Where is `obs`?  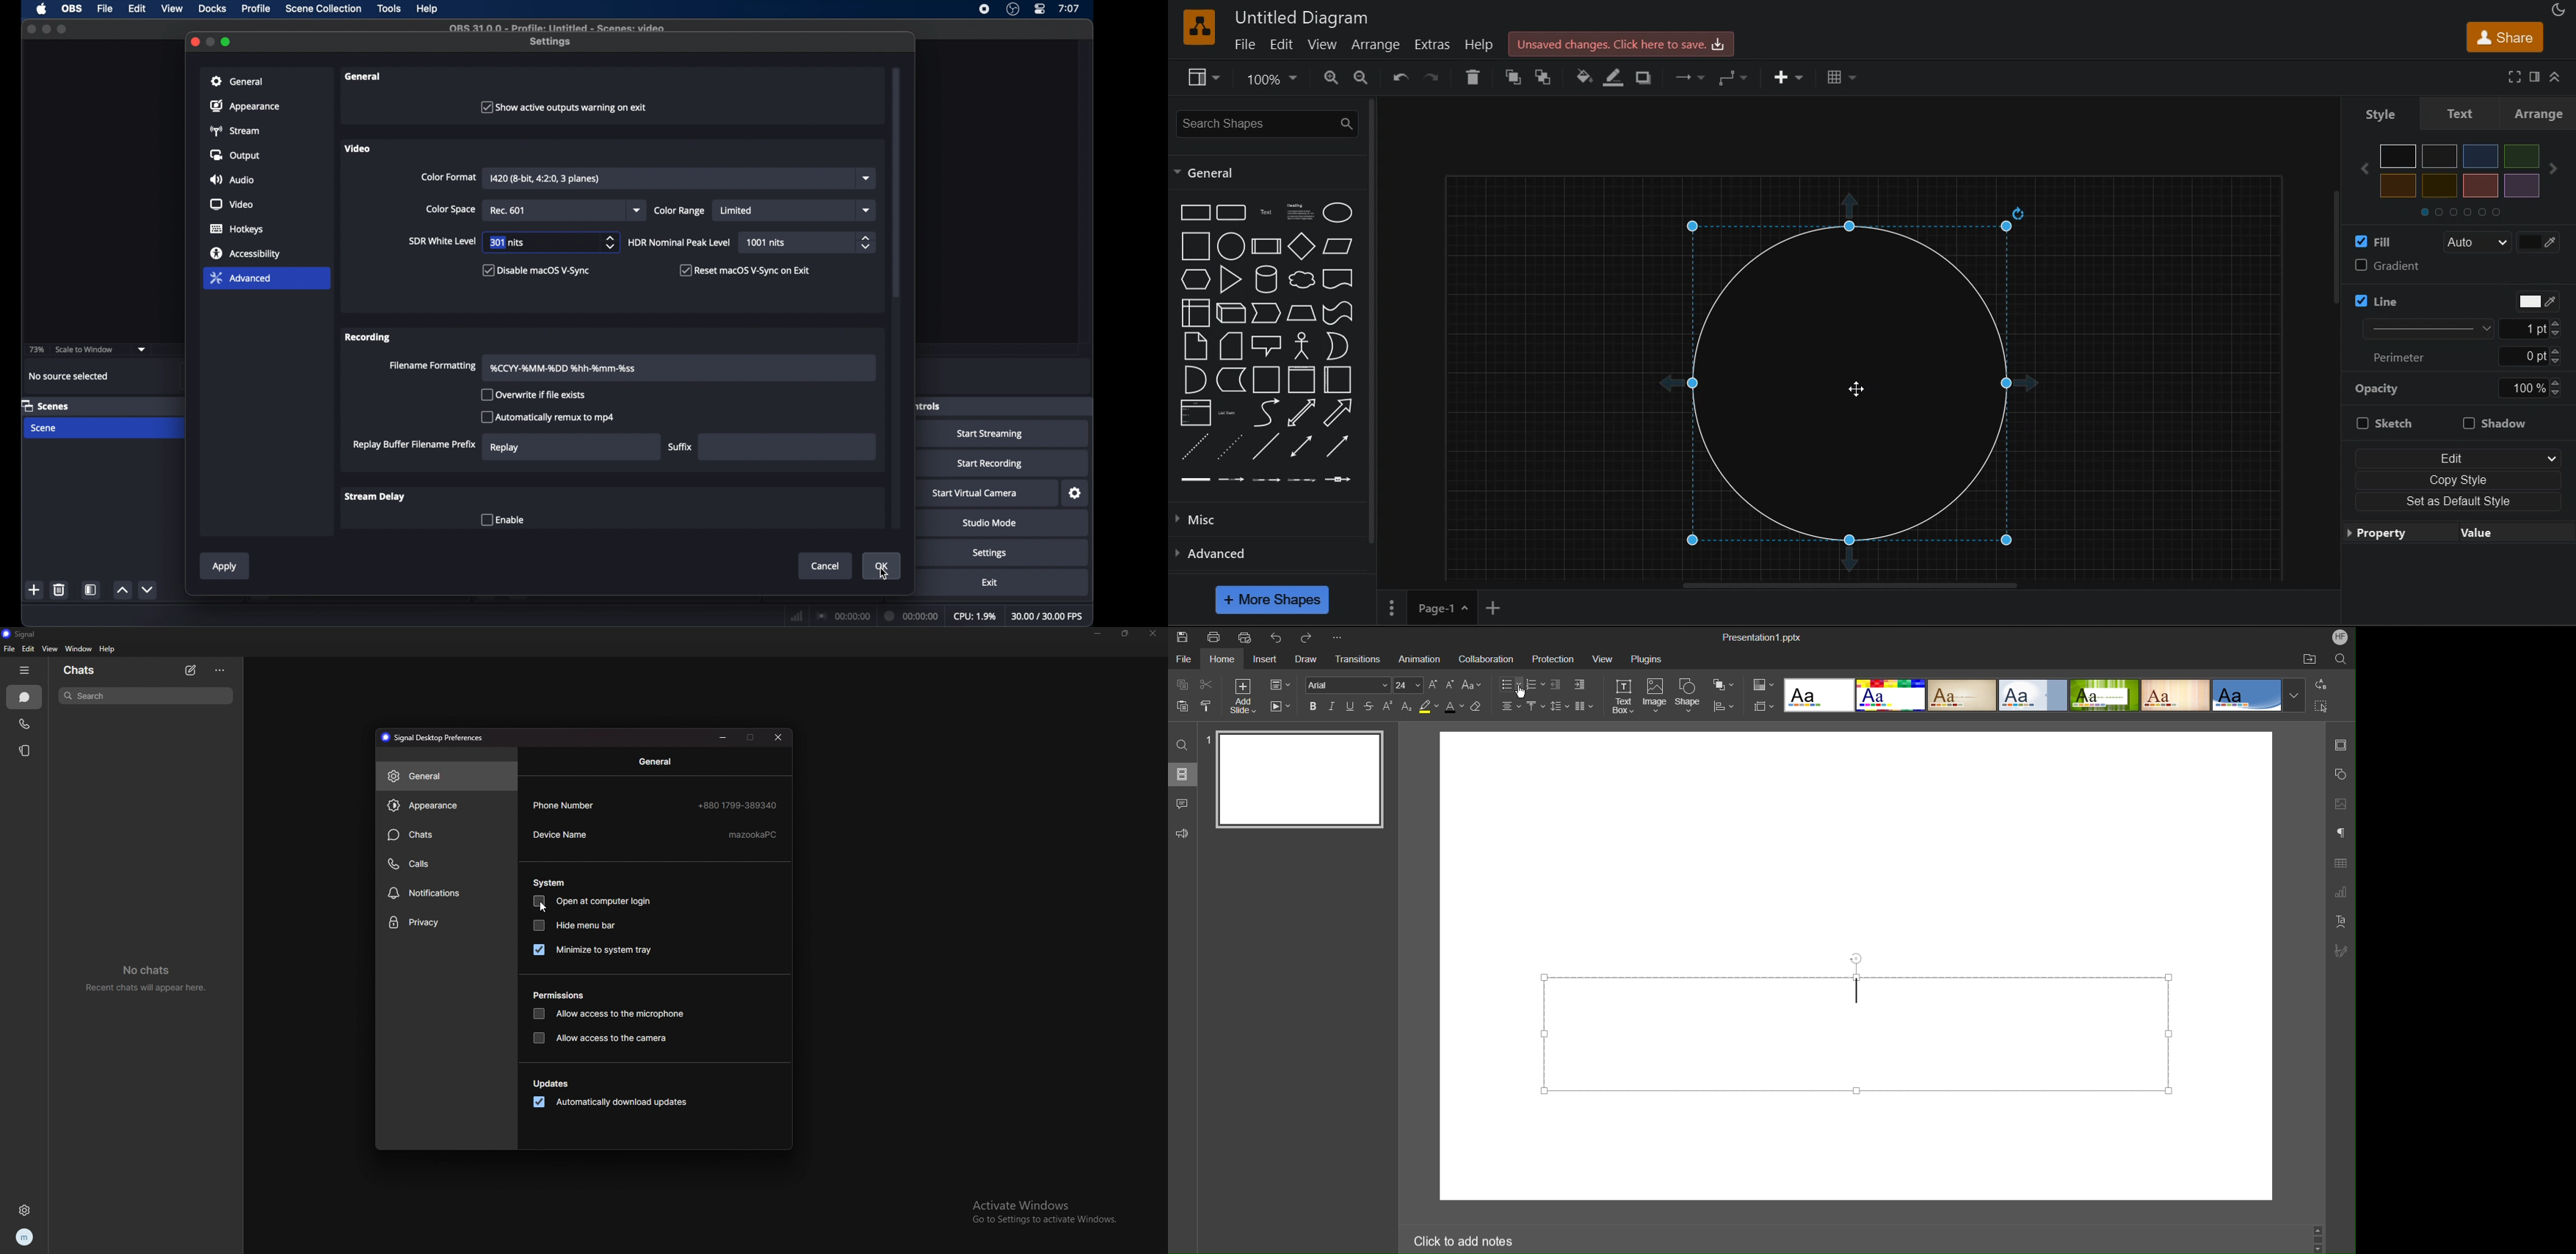
obs is located at coordinates (72, 8).